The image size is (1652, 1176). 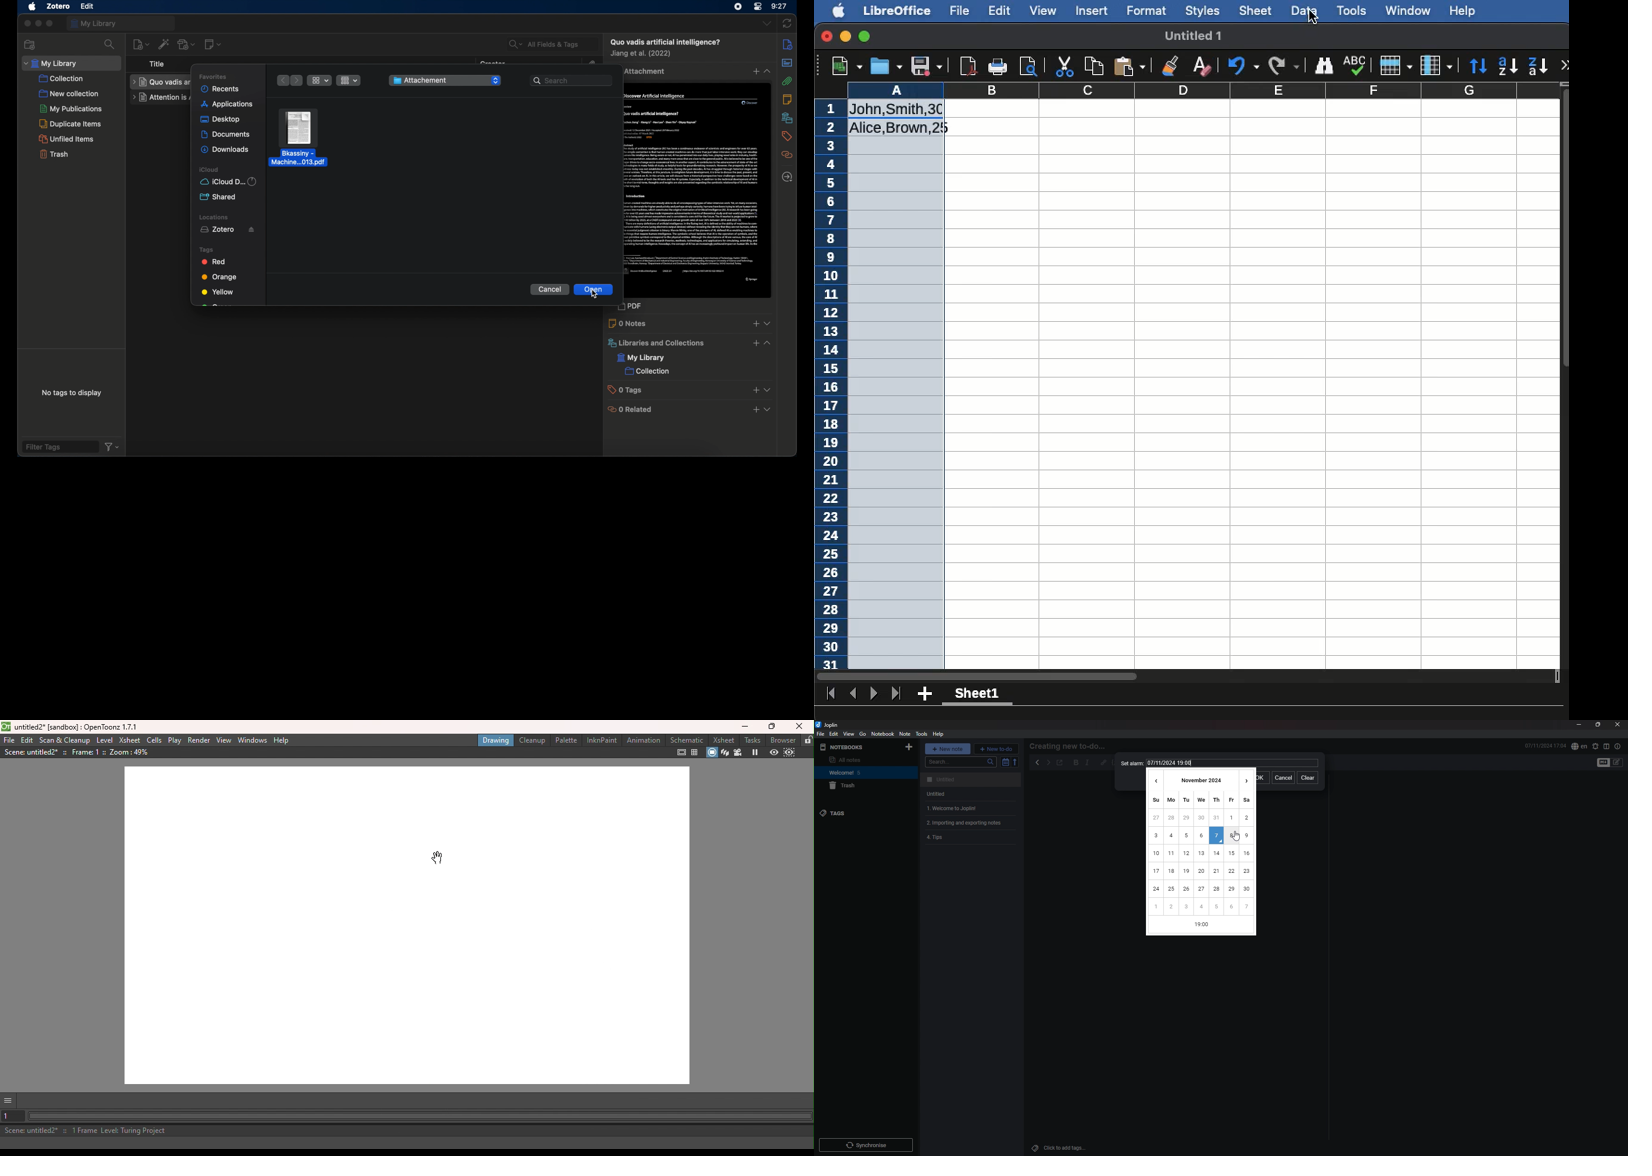 What do you see at coordinates (219, 197) in the screenshot?
I see `shared` at bounding box center [219, 197].